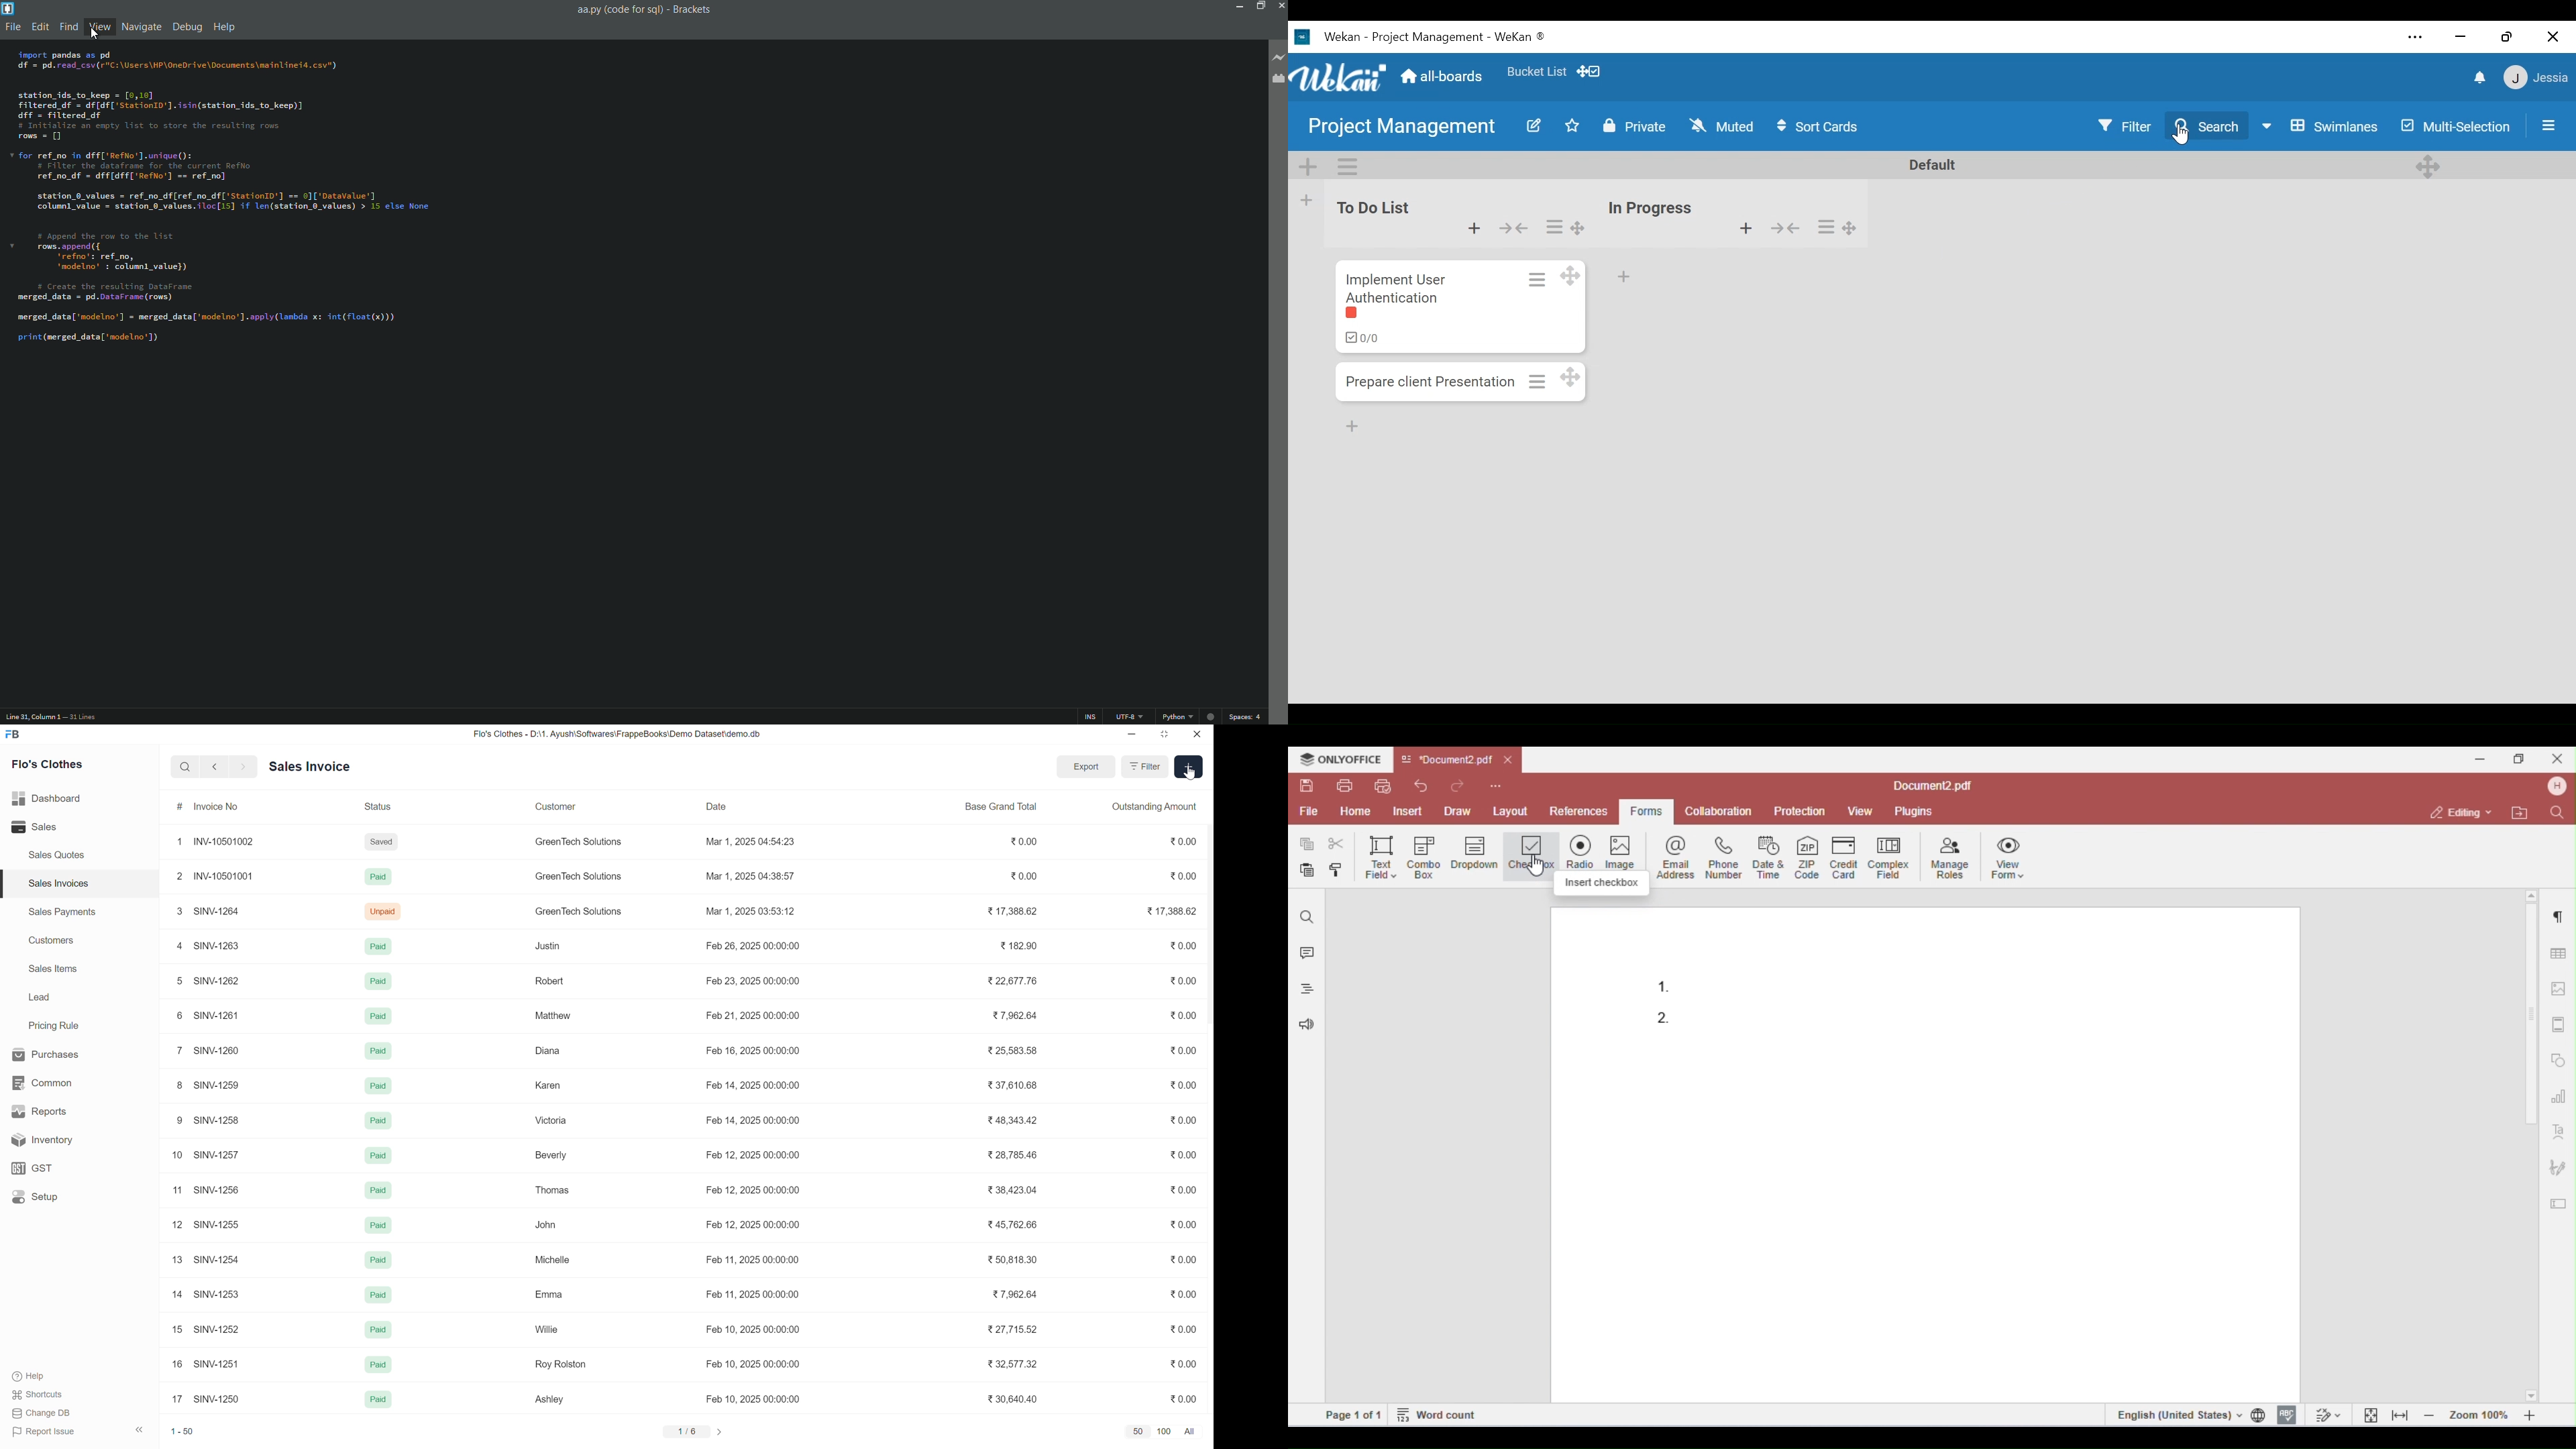 Image resolution: width=2576 pixels, height=1456 pixels. I want to click on Feb 10, 2025 00:00:00, so click(754, 1366).